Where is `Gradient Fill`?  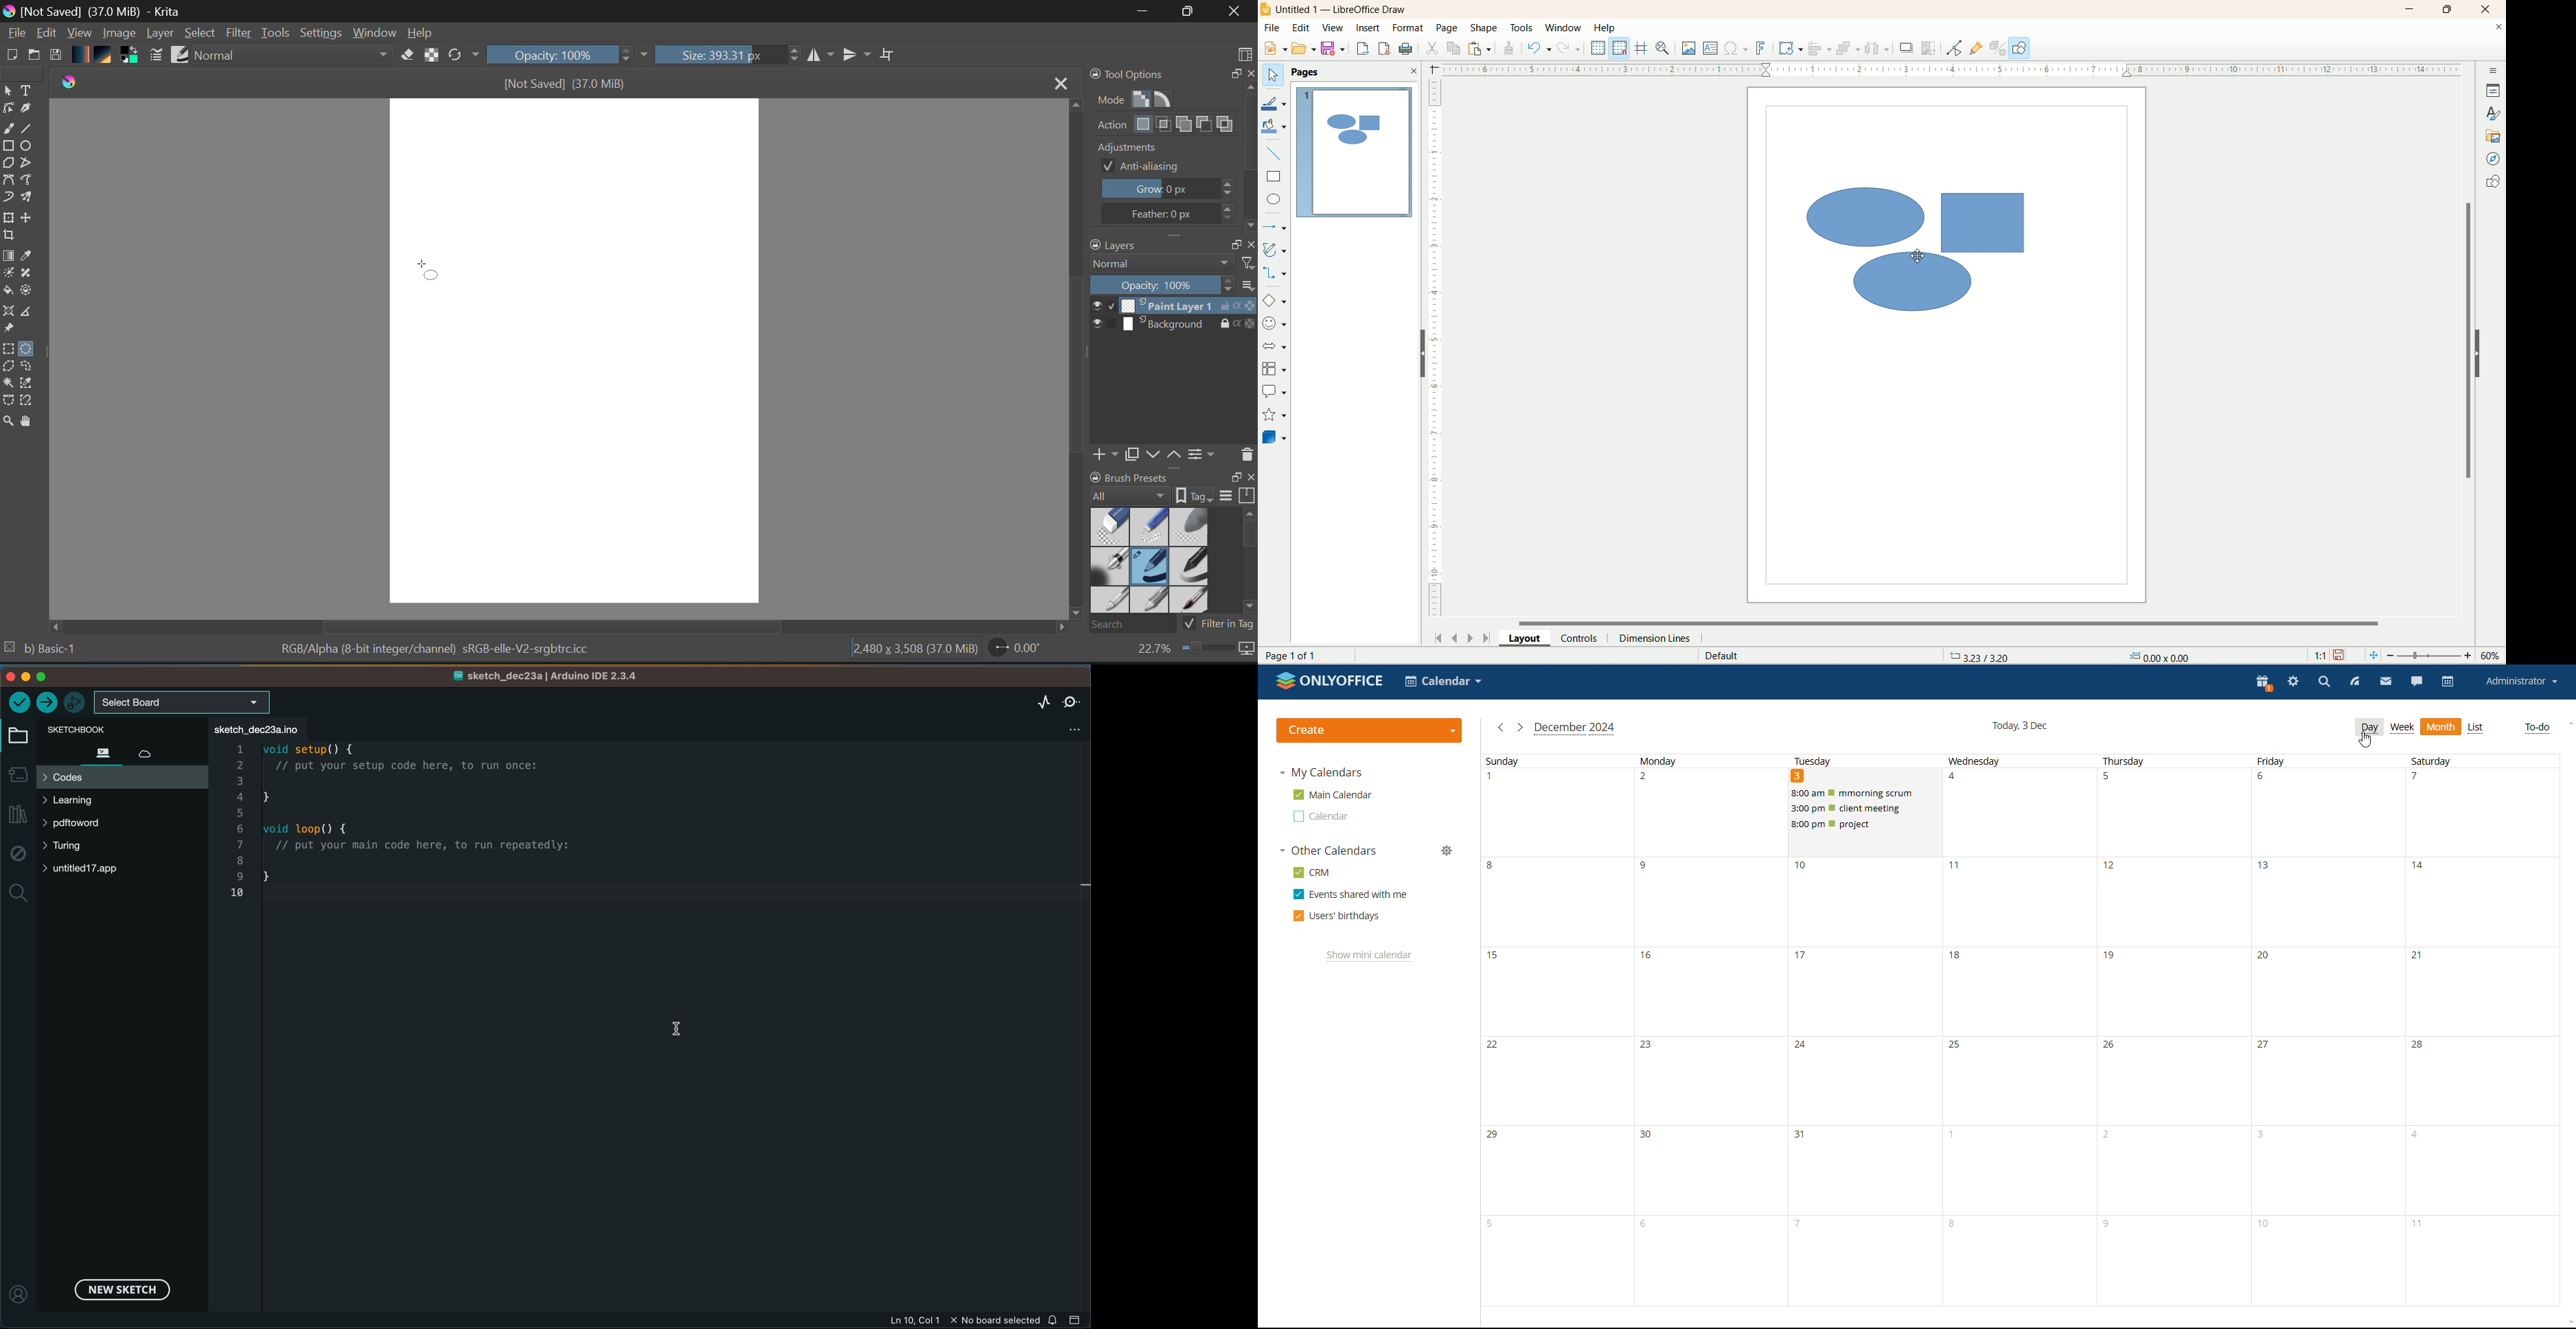 Gradient Fill is located at coordinates (9, 257).